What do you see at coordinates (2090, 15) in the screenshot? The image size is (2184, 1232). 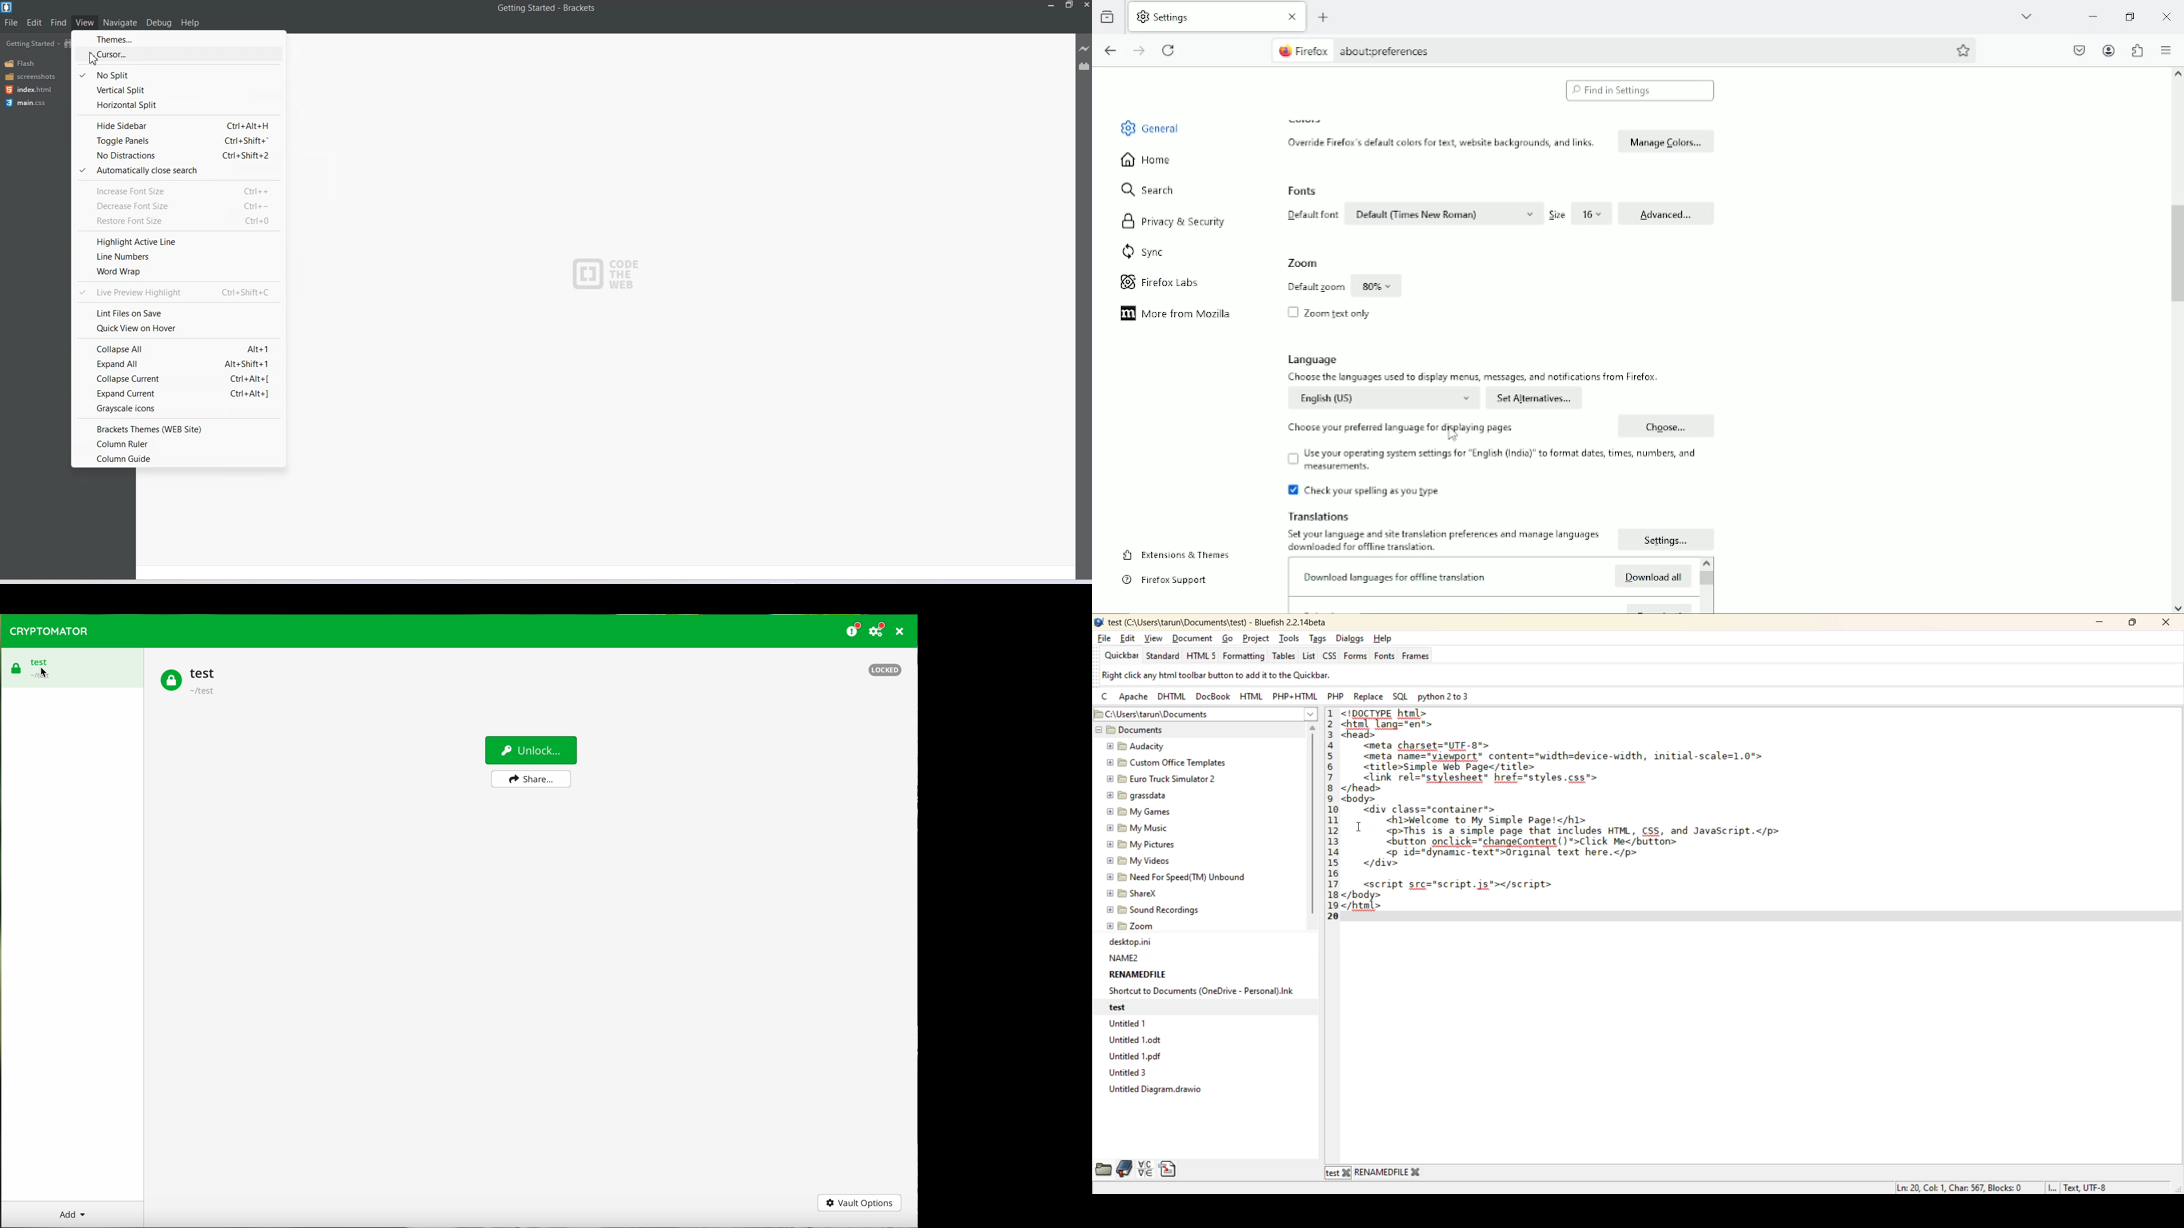 I see `minimize` at bounding box center [2090, 15].